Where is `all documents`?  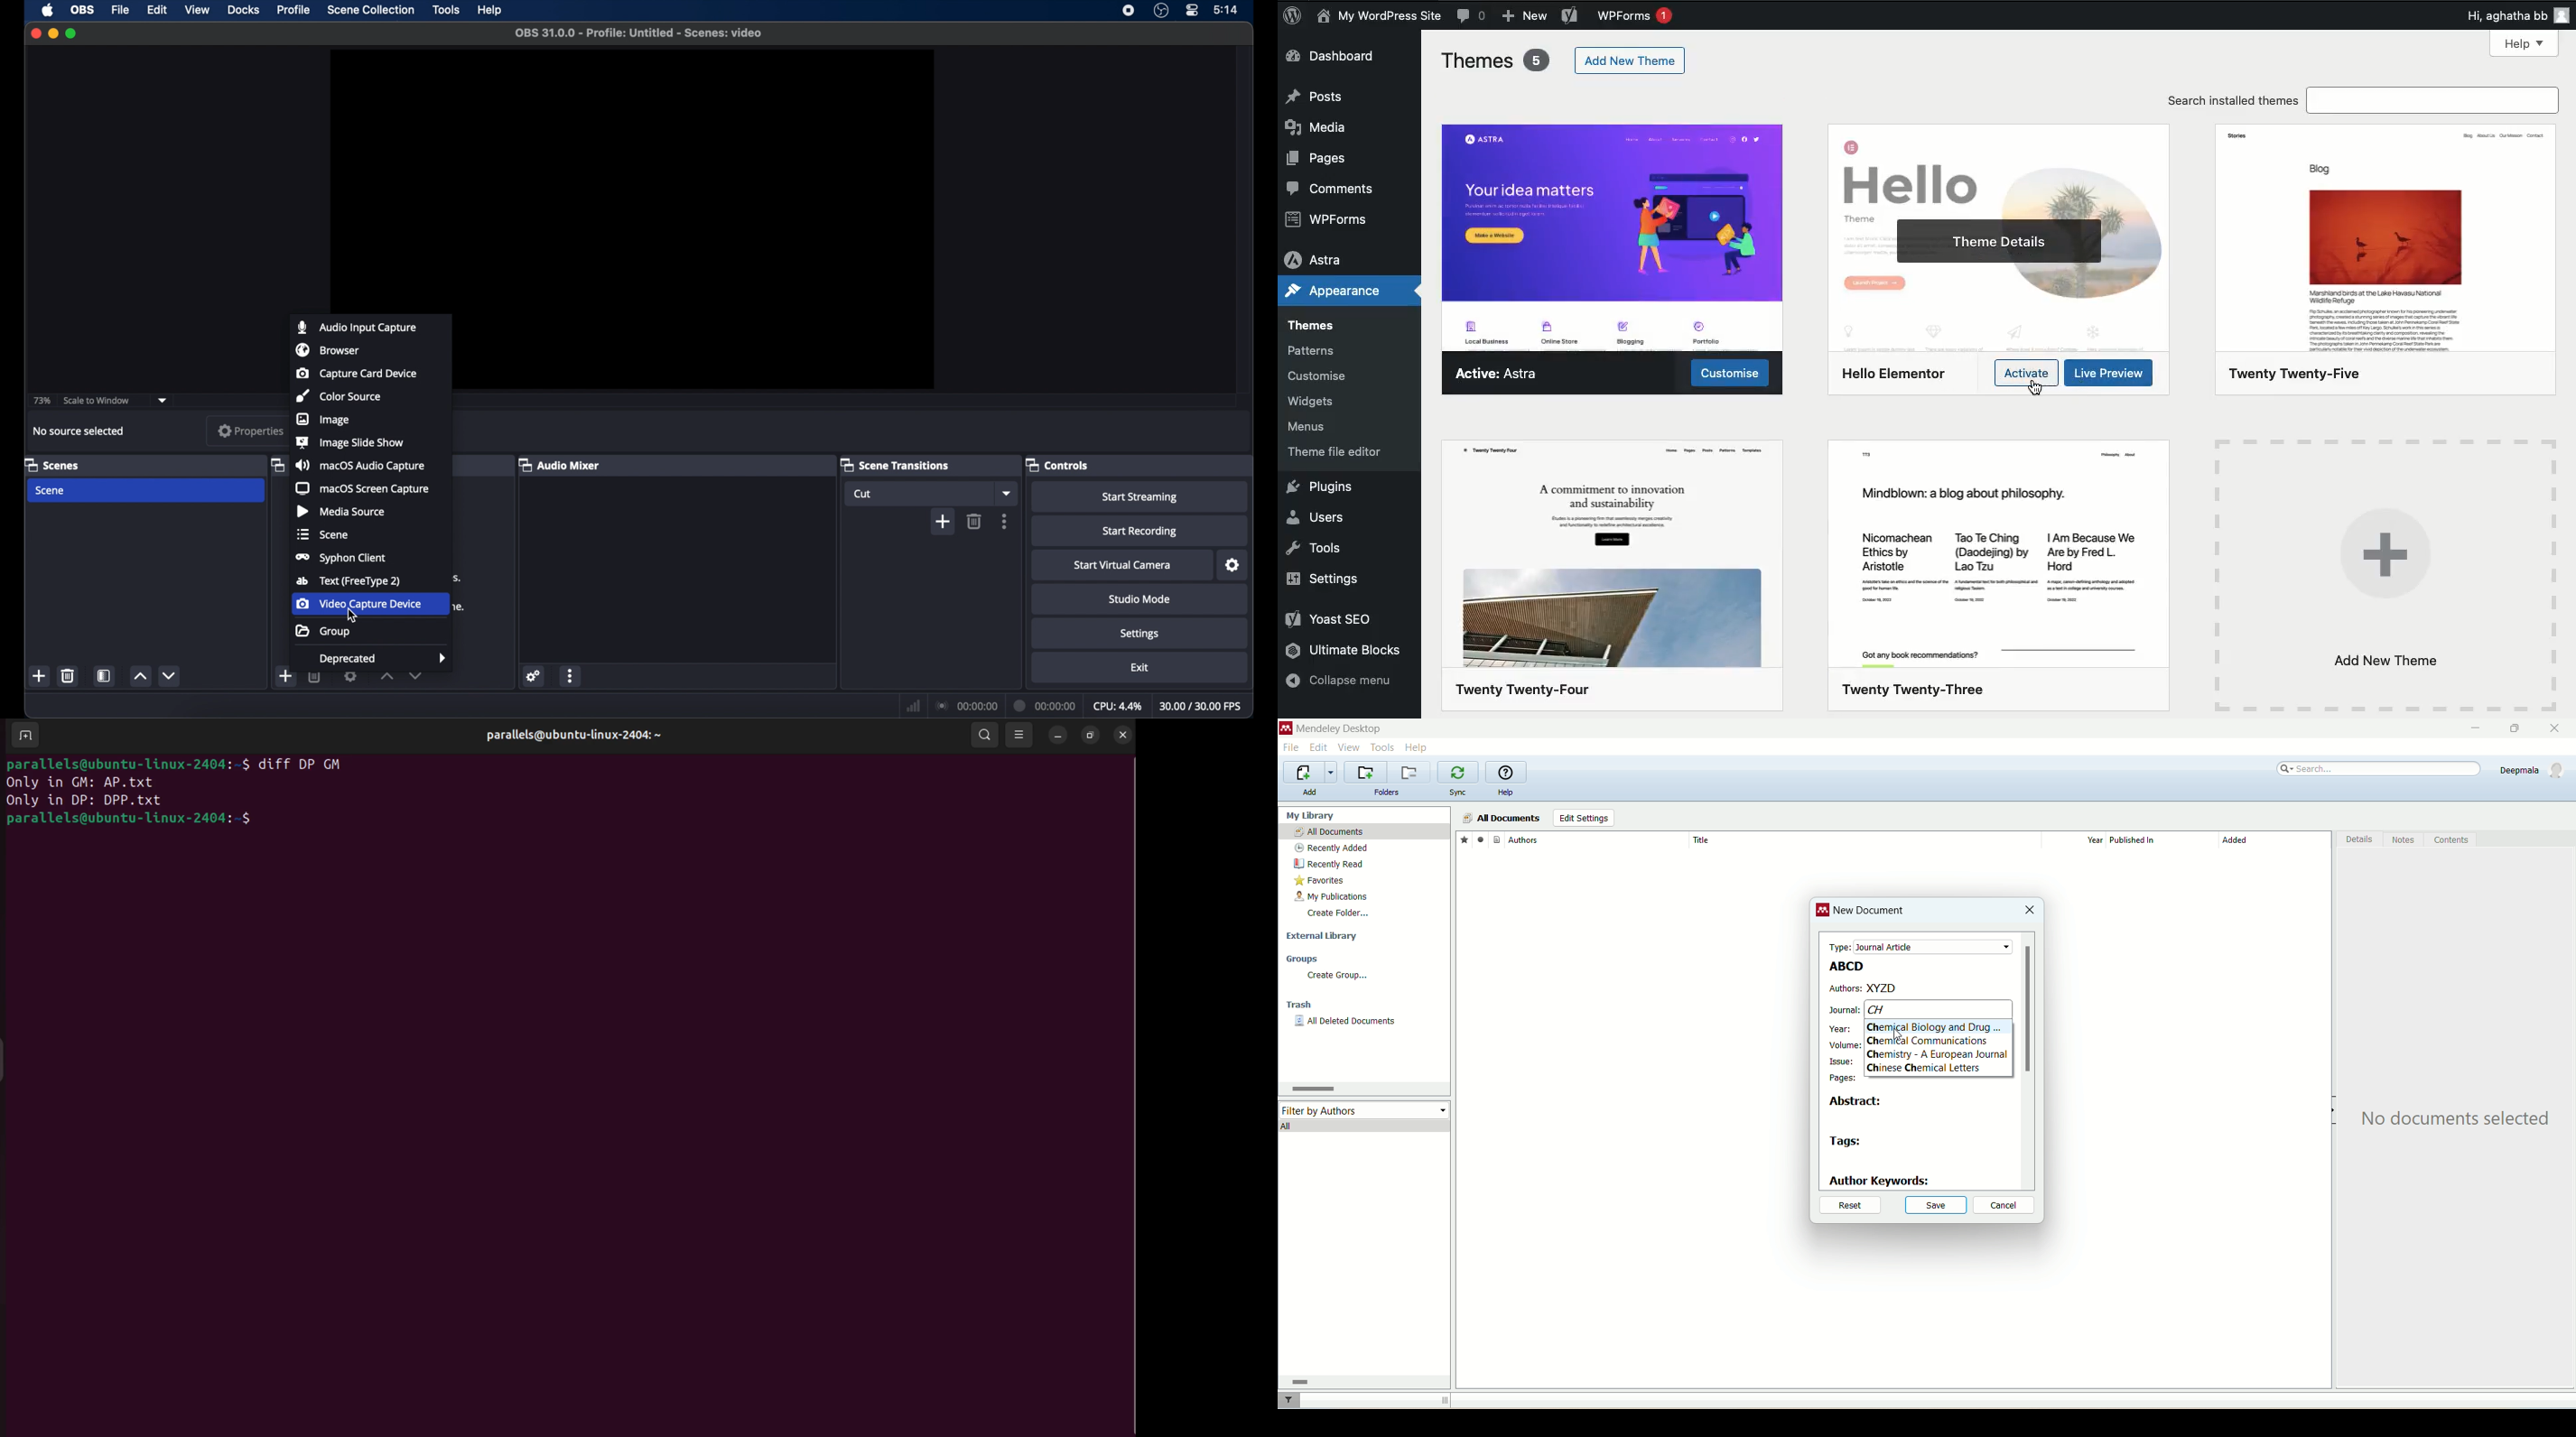
all documents is located at coordinates (1364, 832).